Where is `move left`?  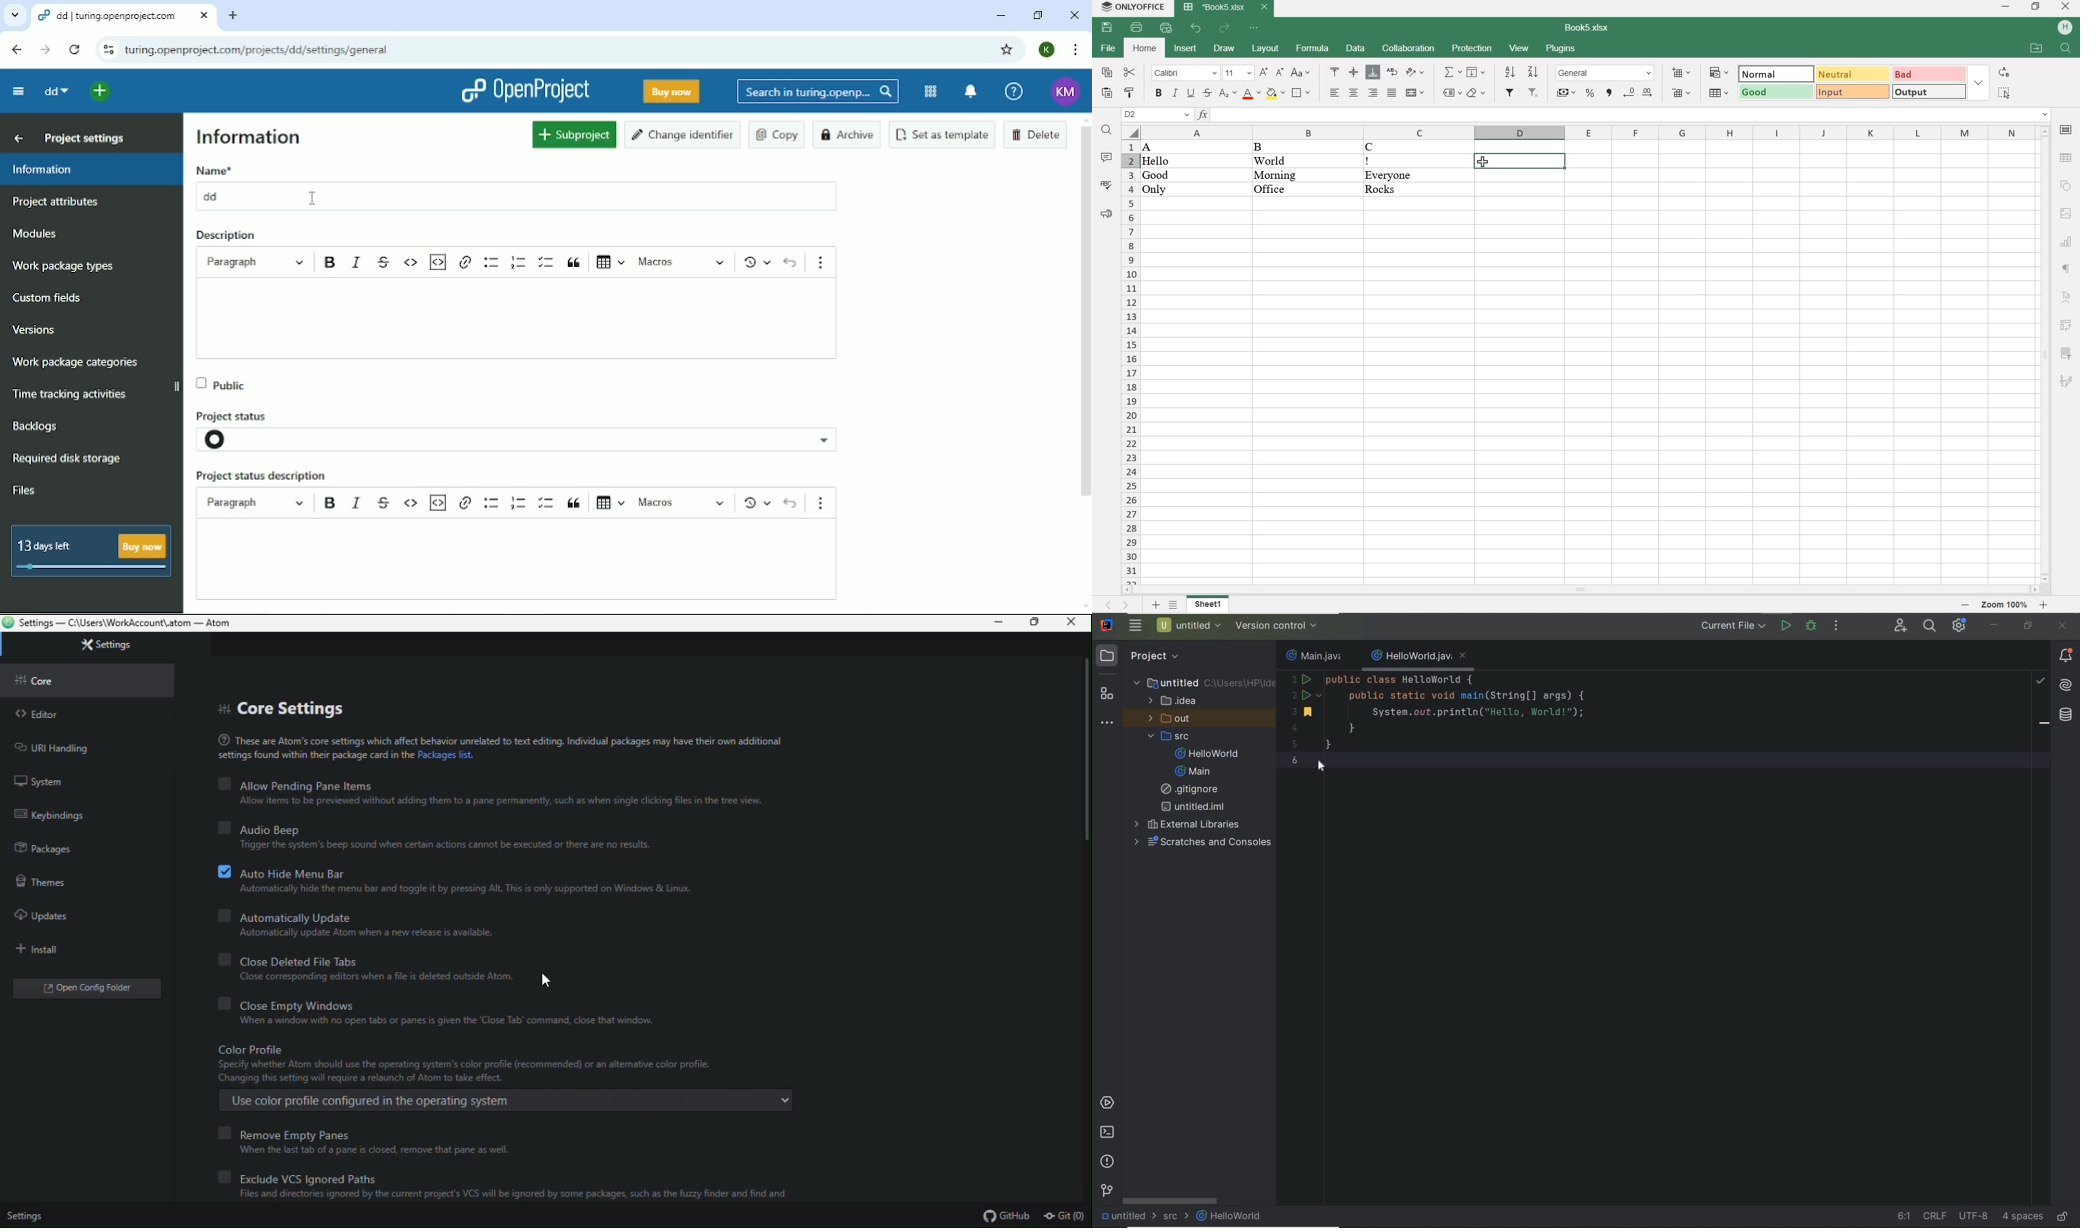 move left is located at coordinates (1129, 589).